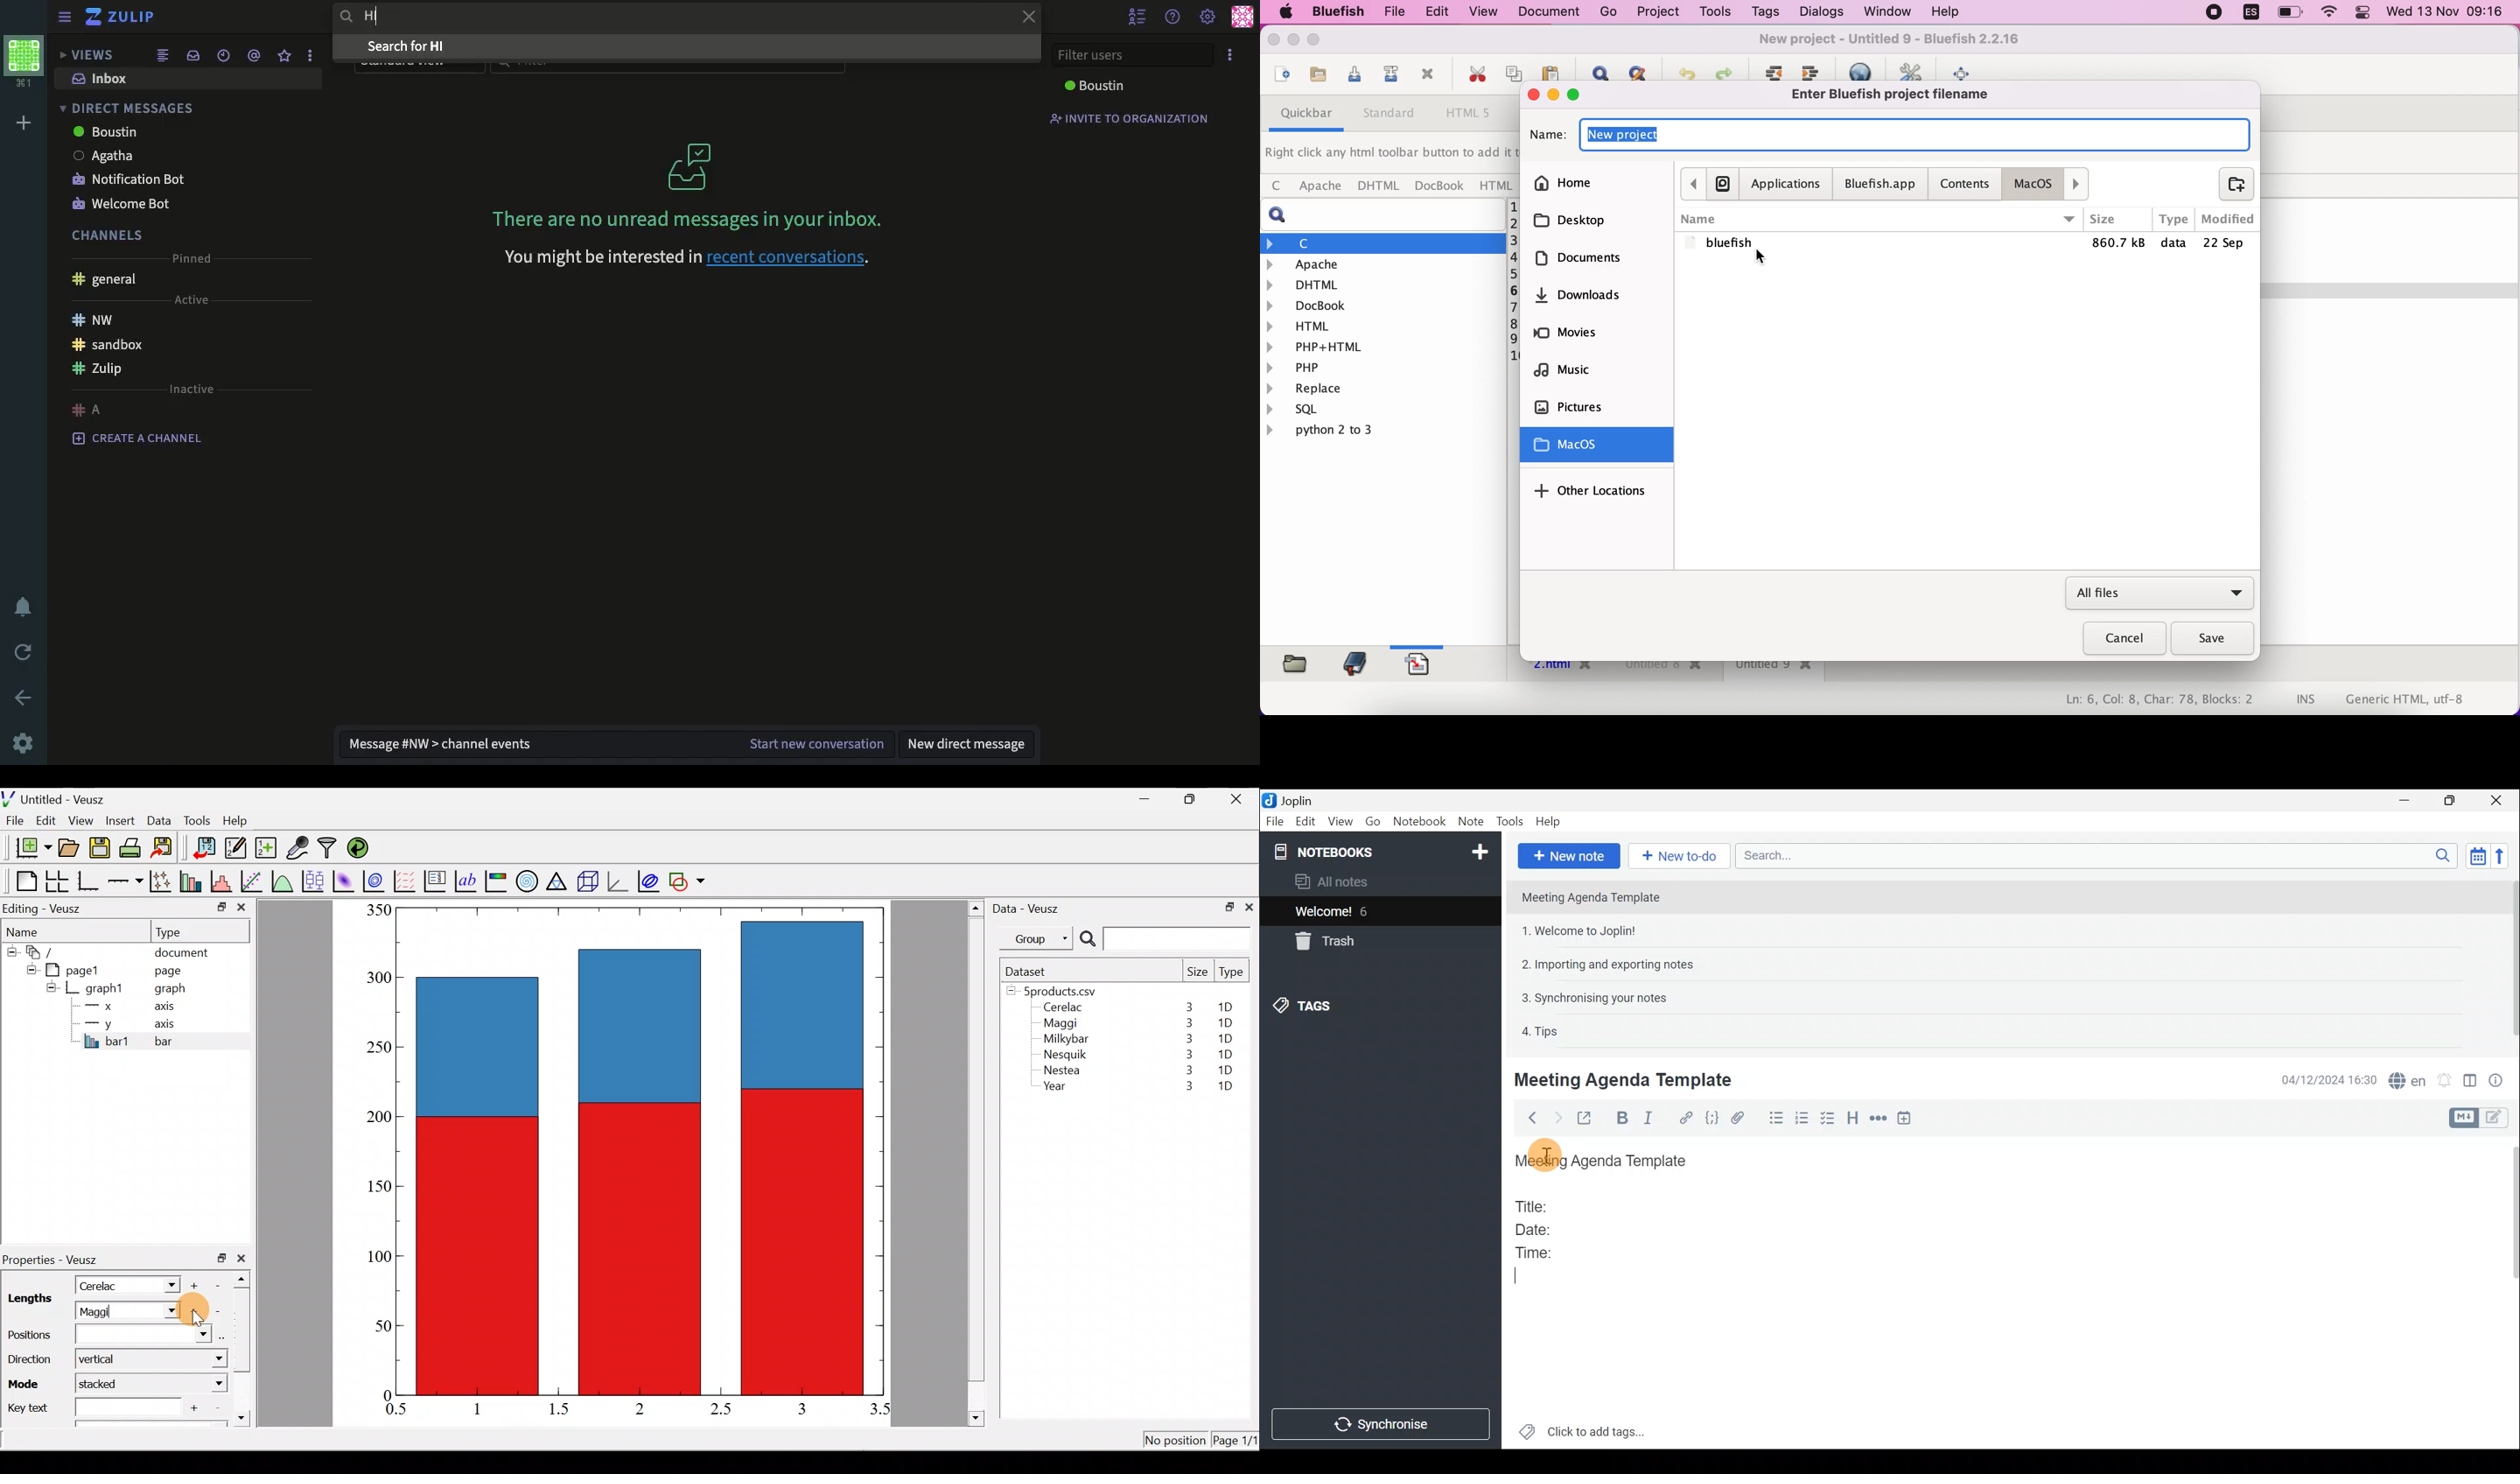  I want to click on , so click(1551, 1152).